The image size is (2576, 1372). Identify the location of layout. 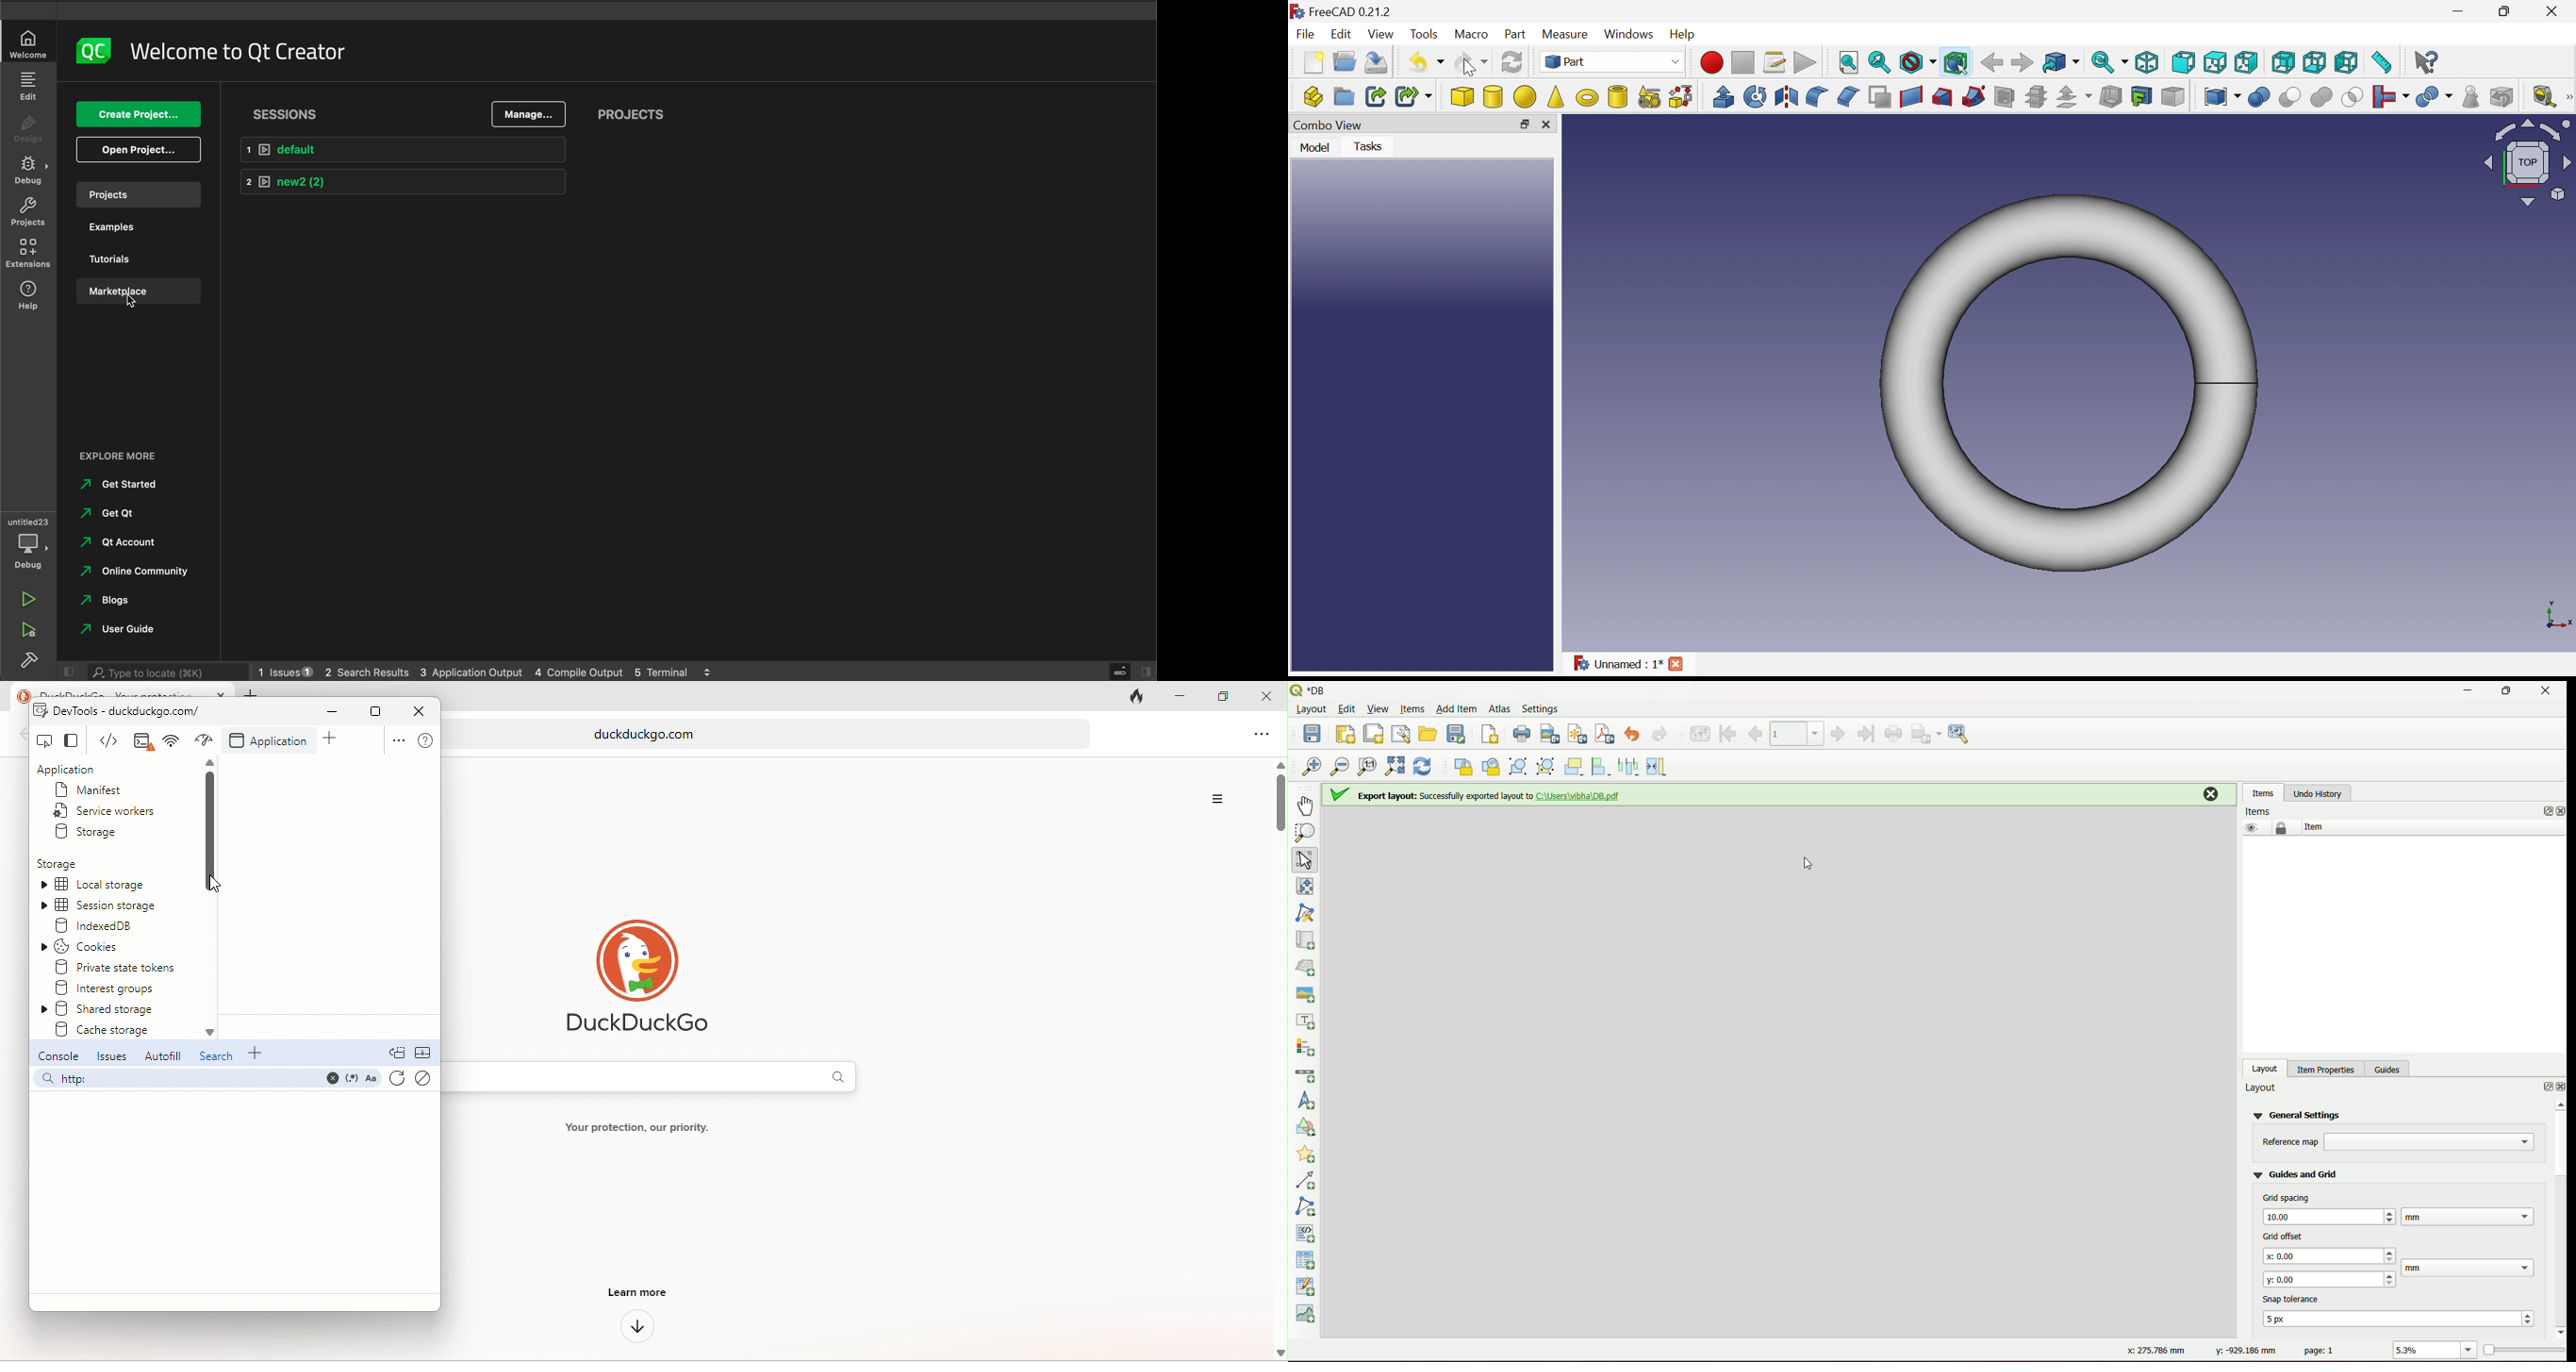
(2266, 1067).